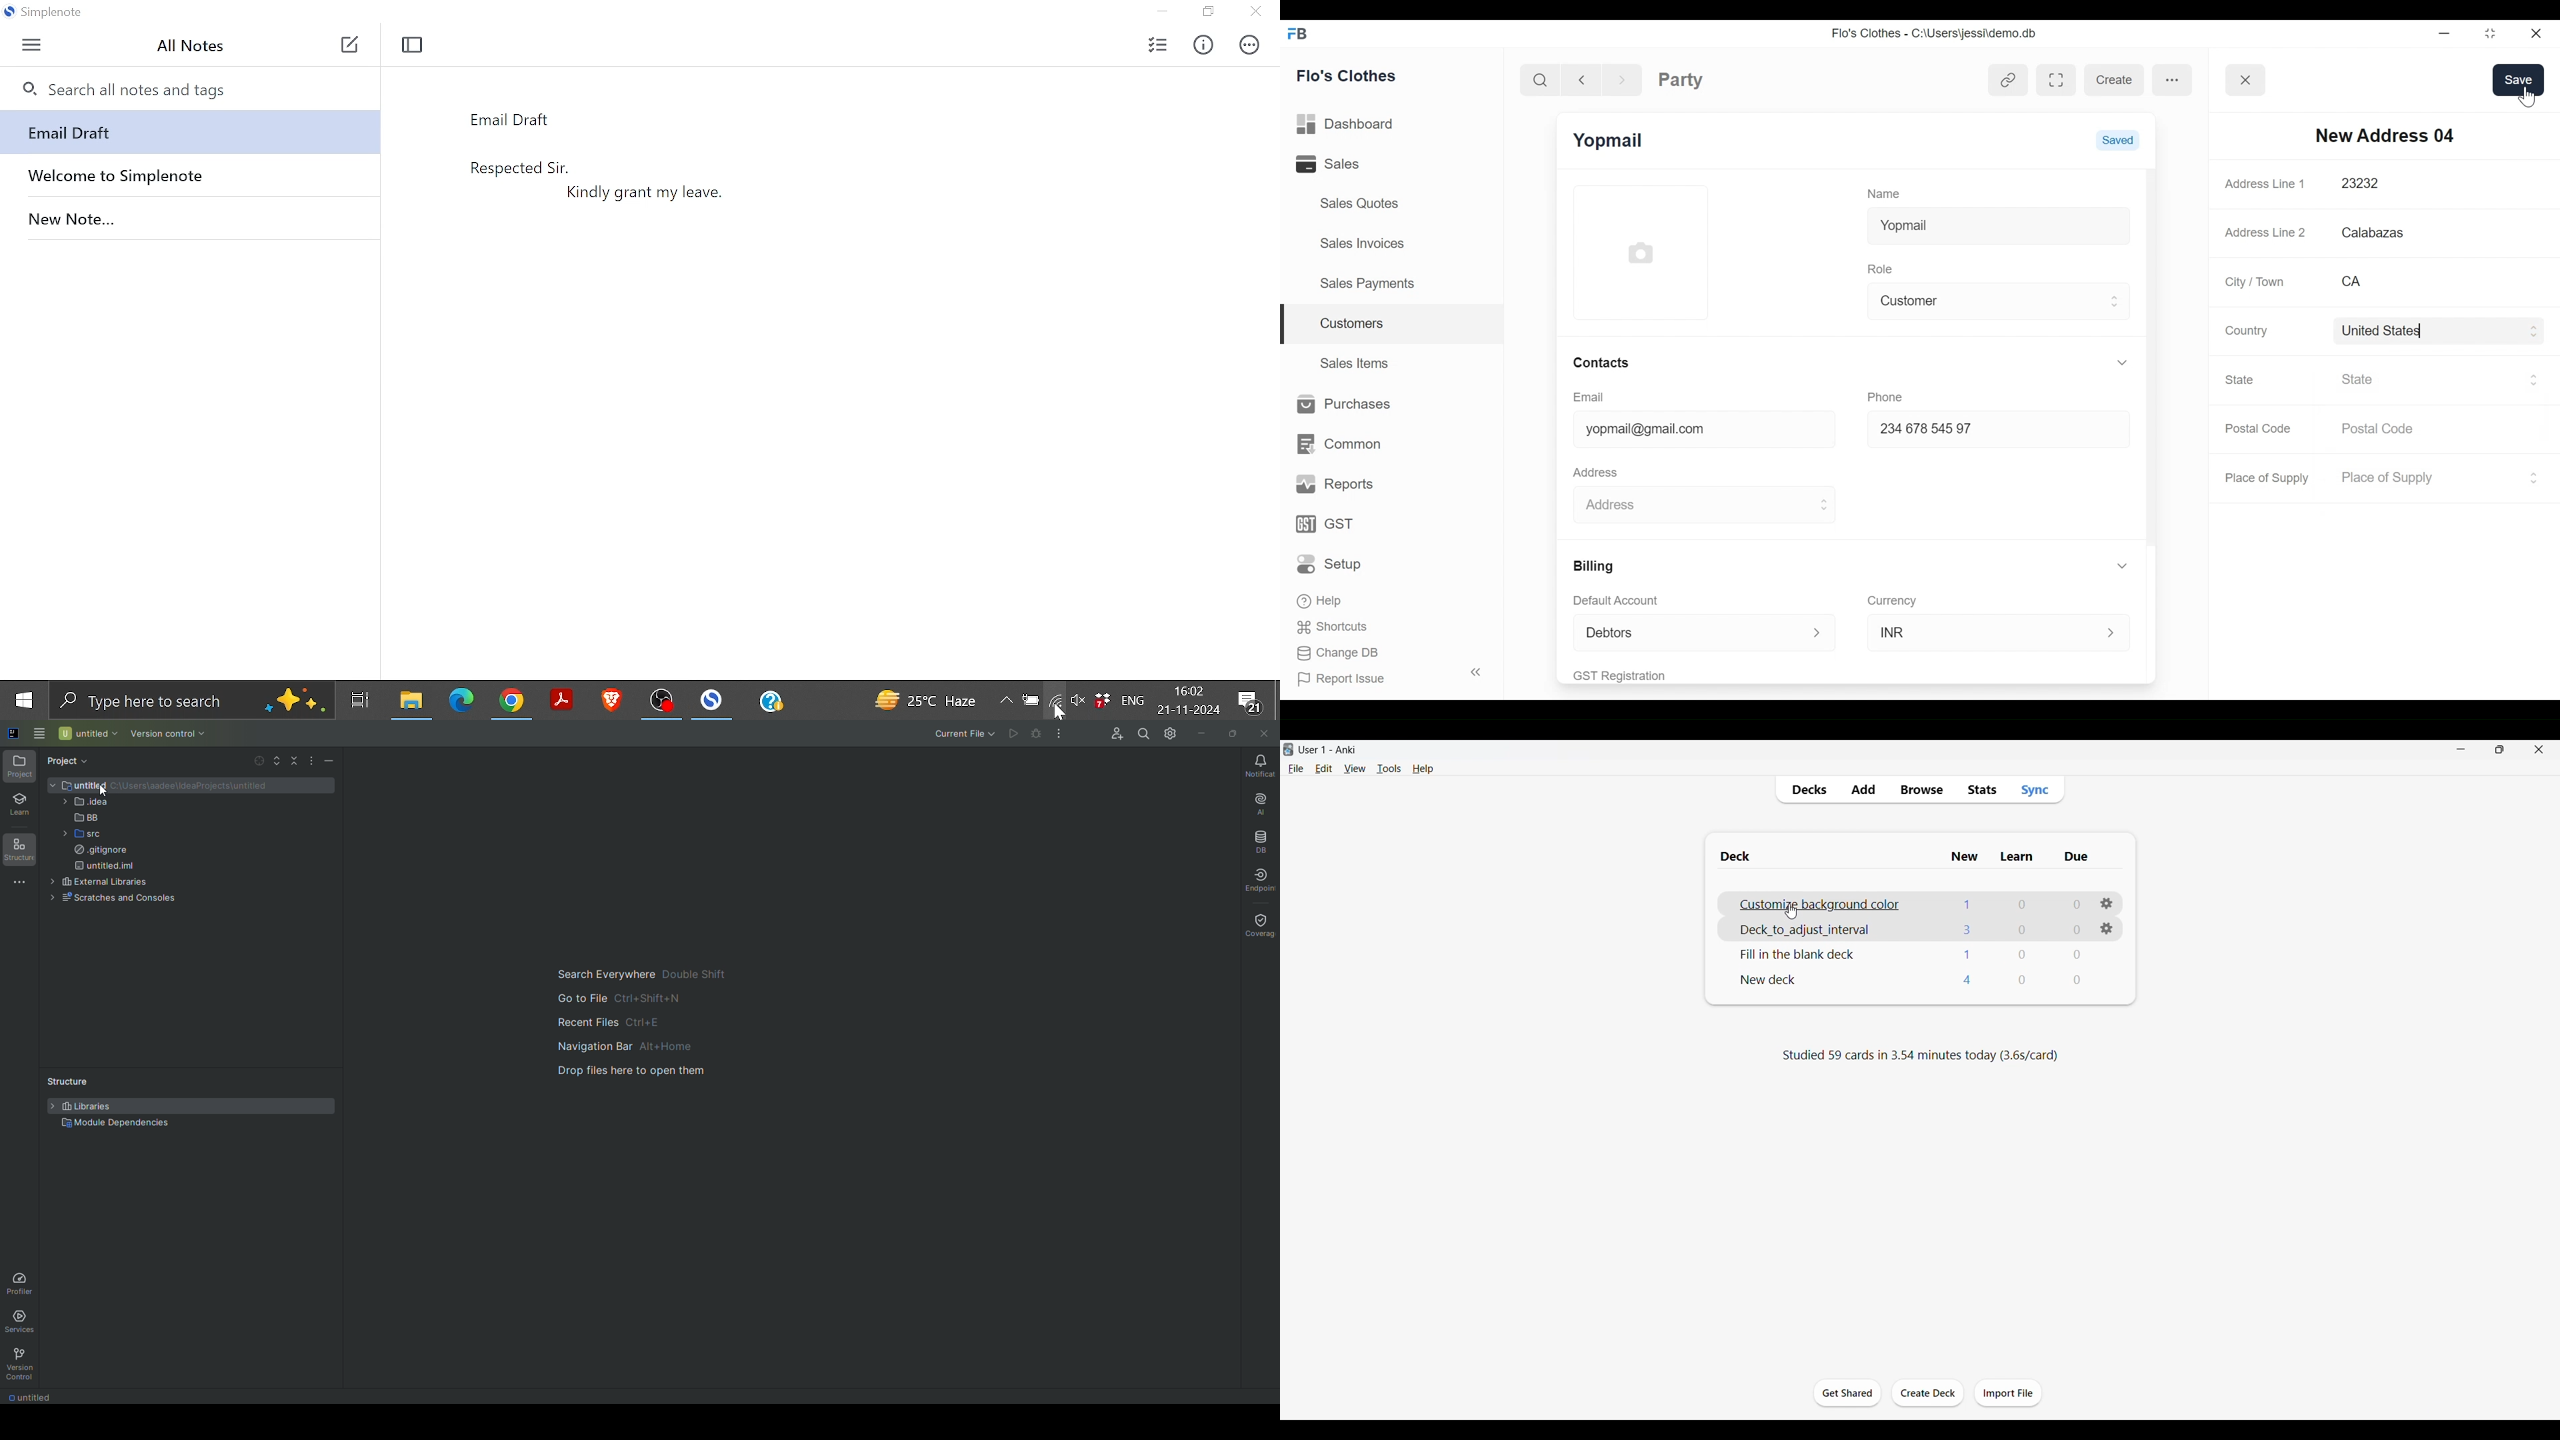  What do you see at coordinates (1321, 599) in the screenshot?
I see `Help` at bounding box center [1321, 599].